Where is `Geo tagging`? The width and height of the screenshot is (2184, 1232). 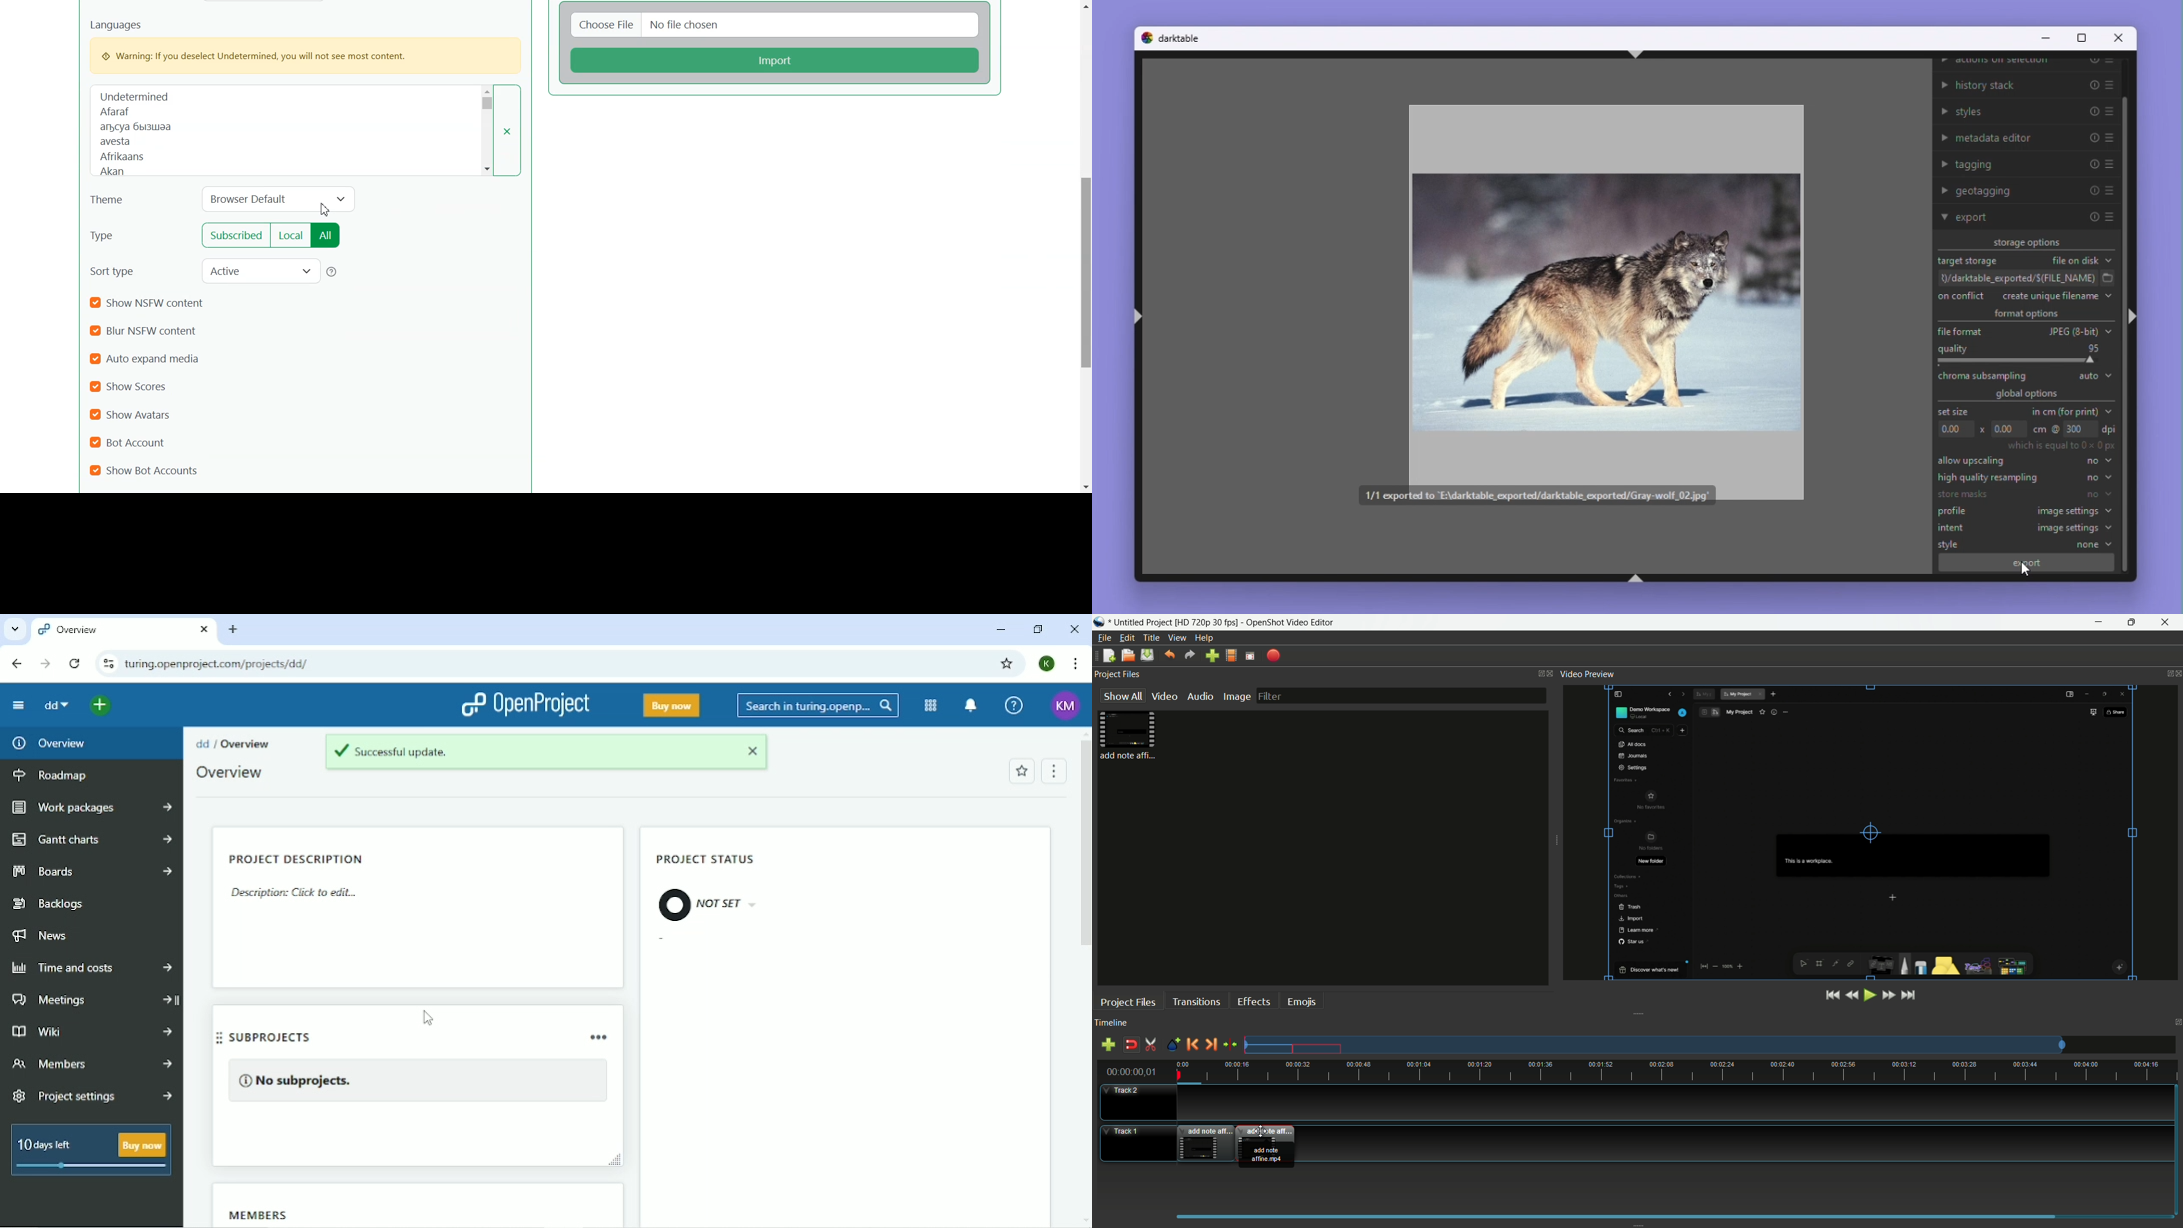 Geo tagging is located at coordinates (2026, 190).